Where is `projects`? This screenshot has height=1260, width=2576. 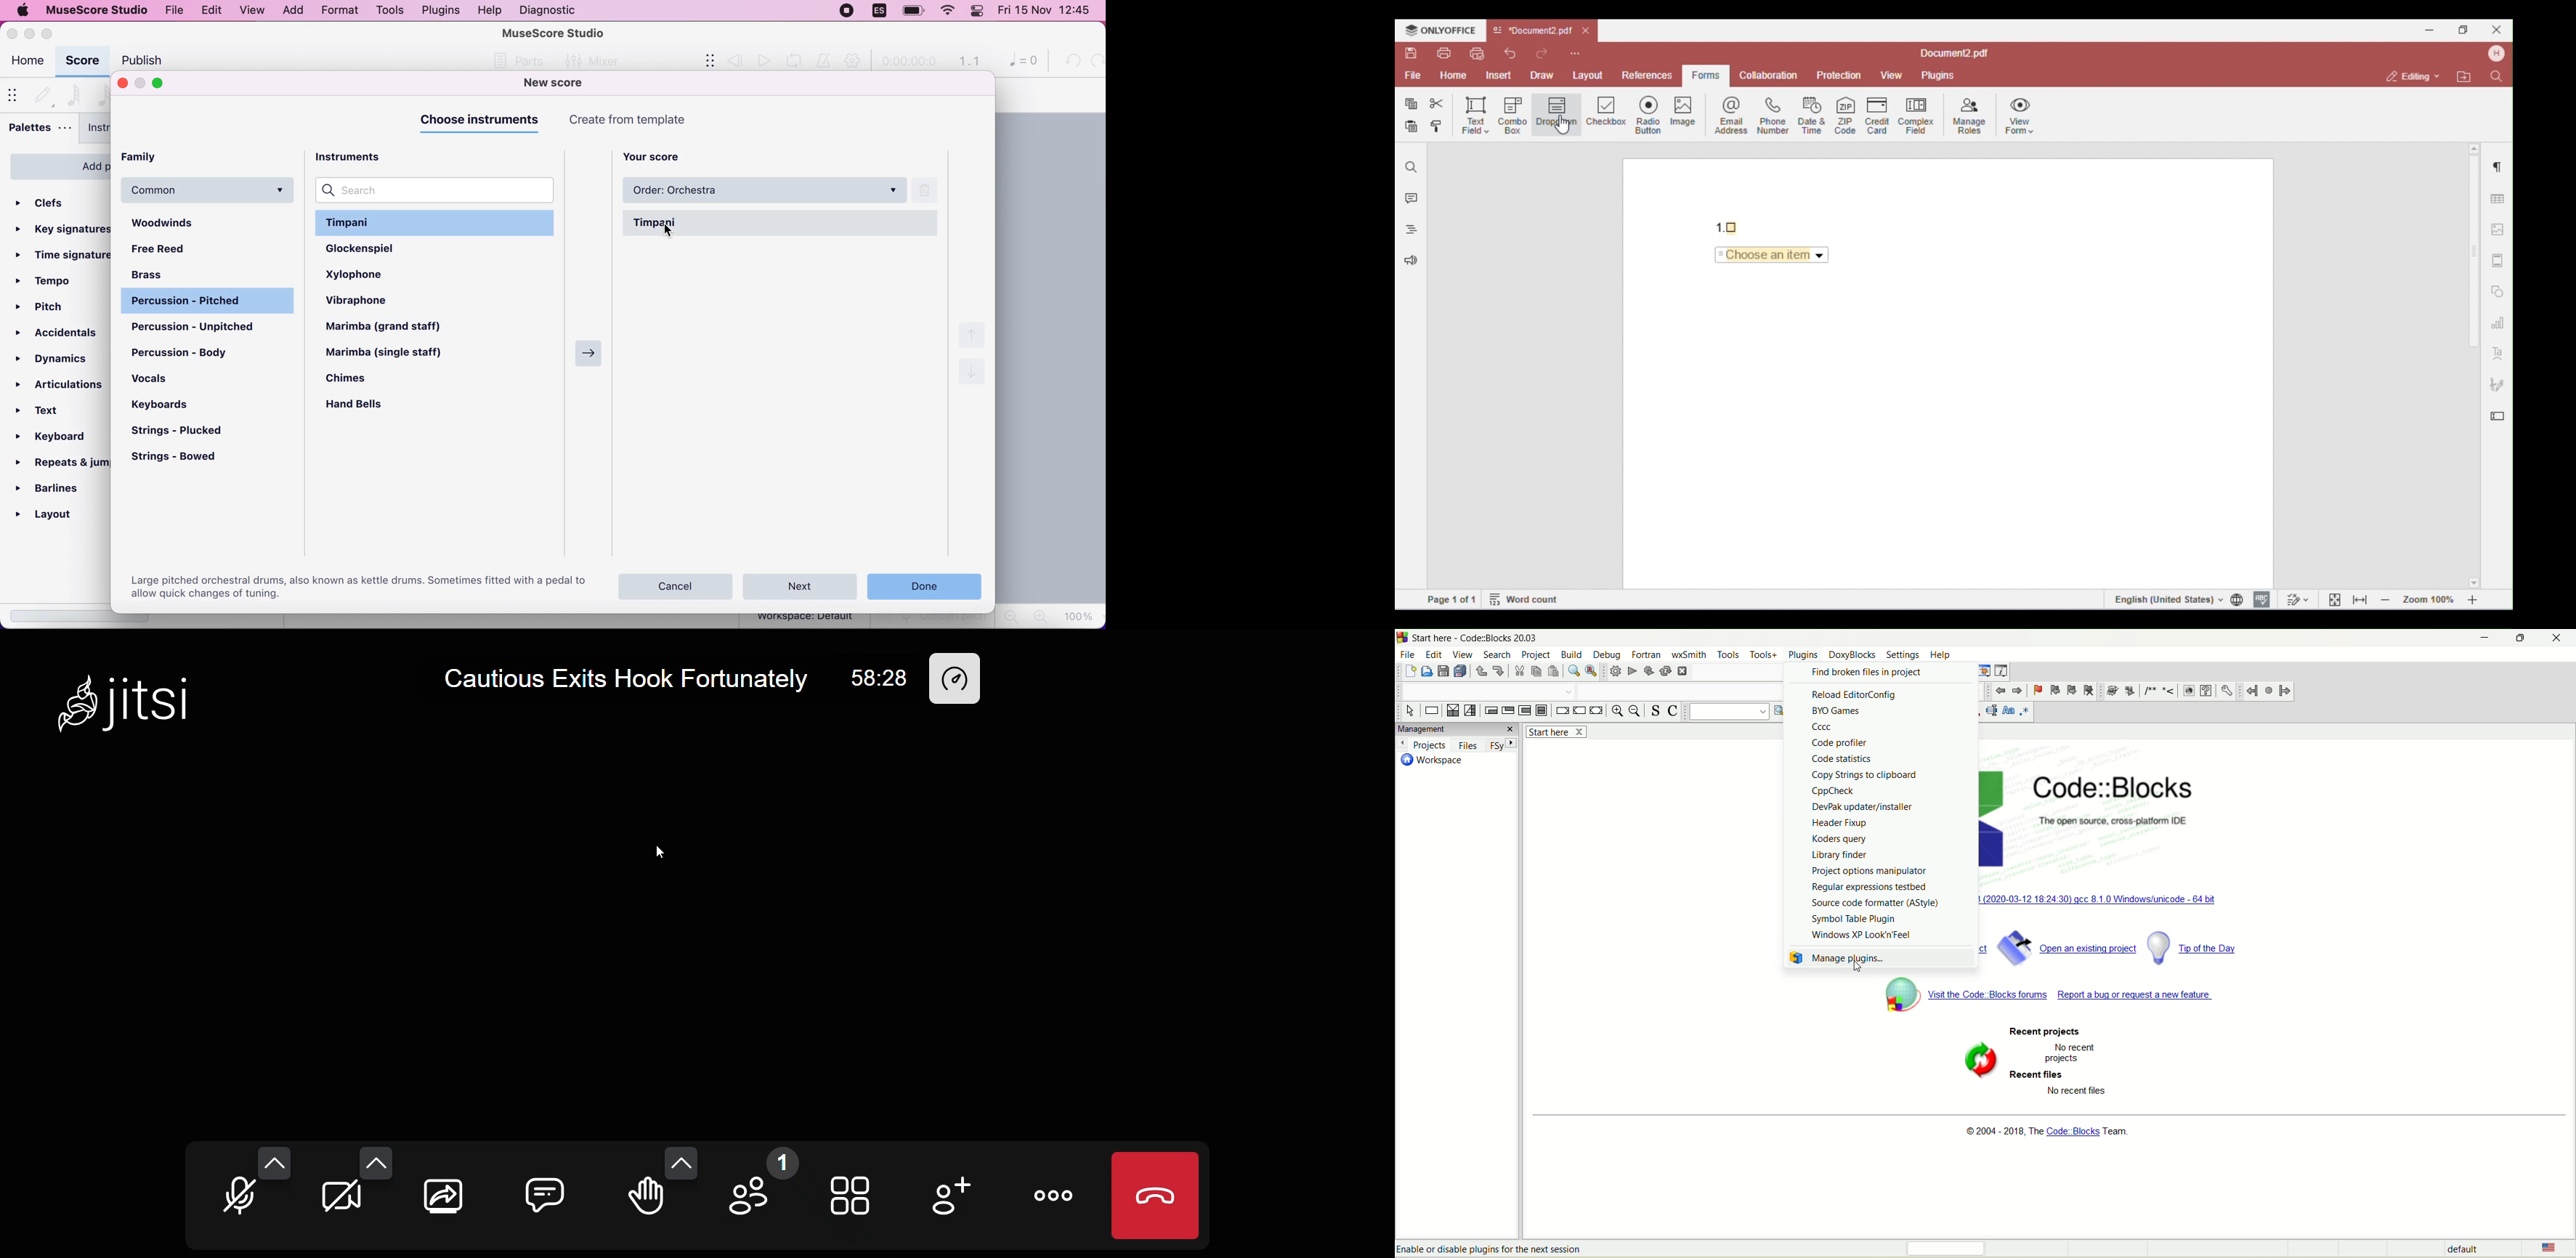 projects is located at coordinates (1422, 744).